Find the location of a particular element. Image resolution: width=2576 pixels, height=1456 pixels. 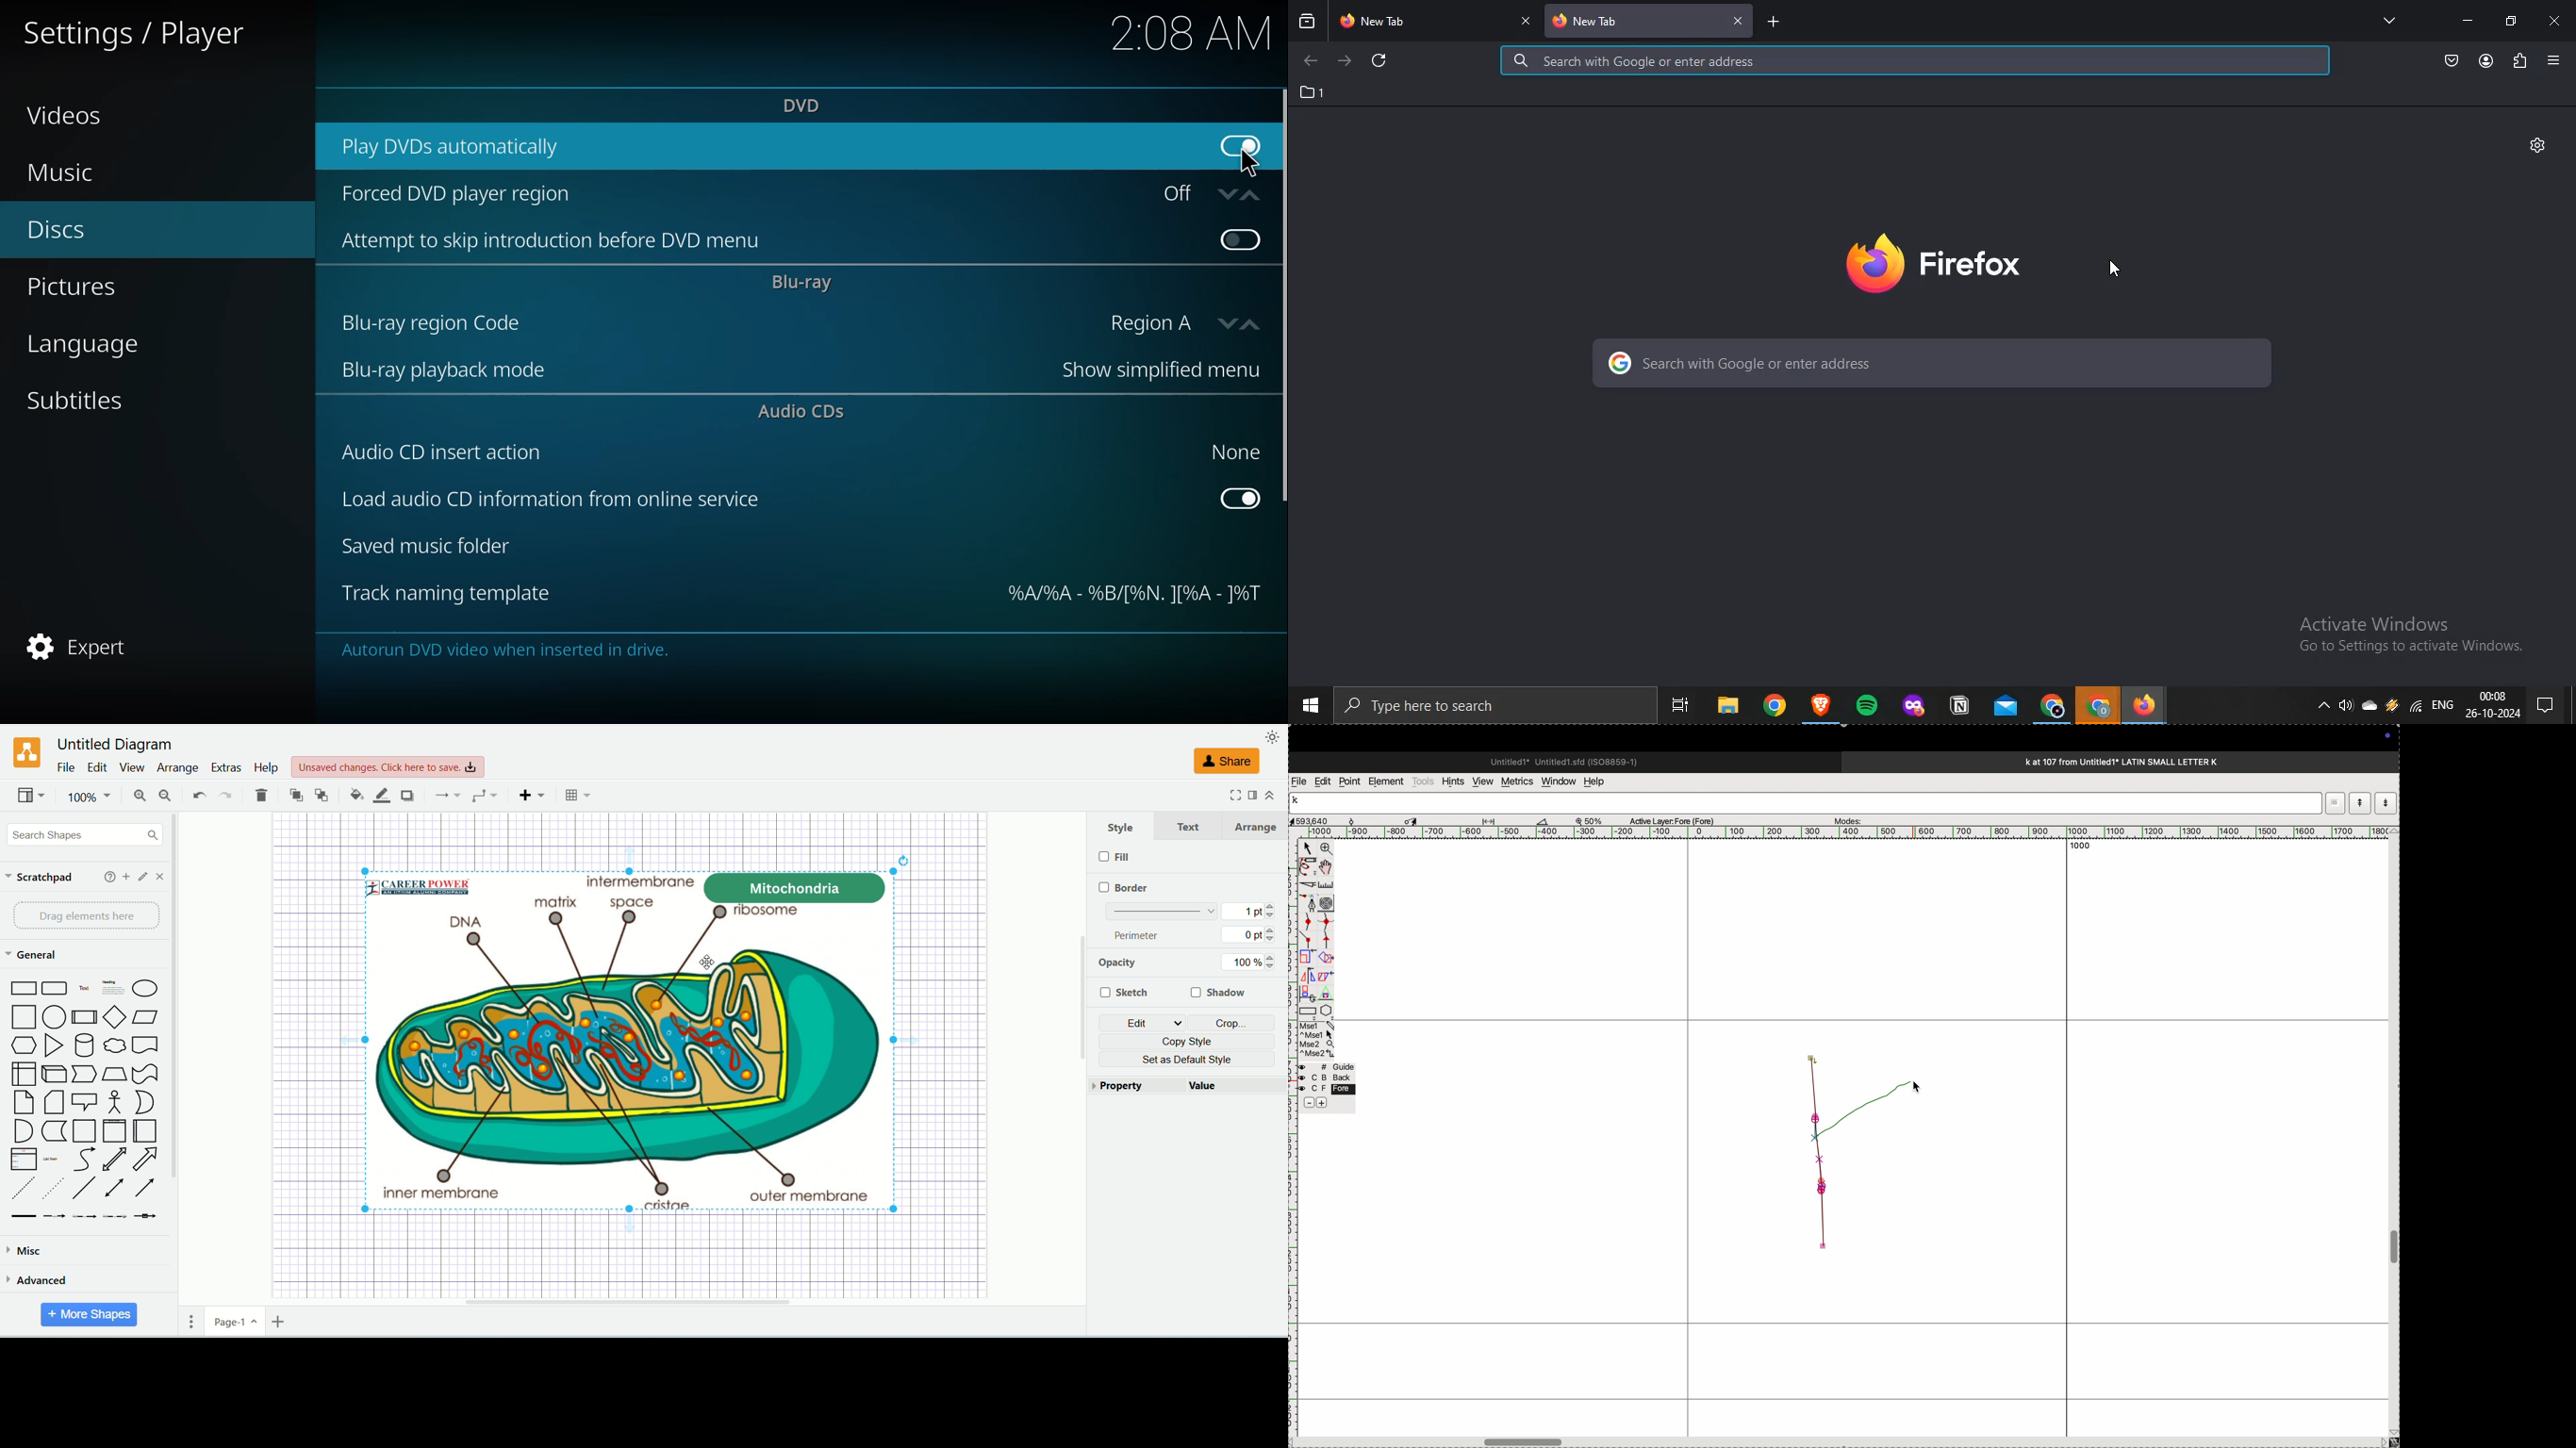

wifi is located at coordinates (2417, 709).